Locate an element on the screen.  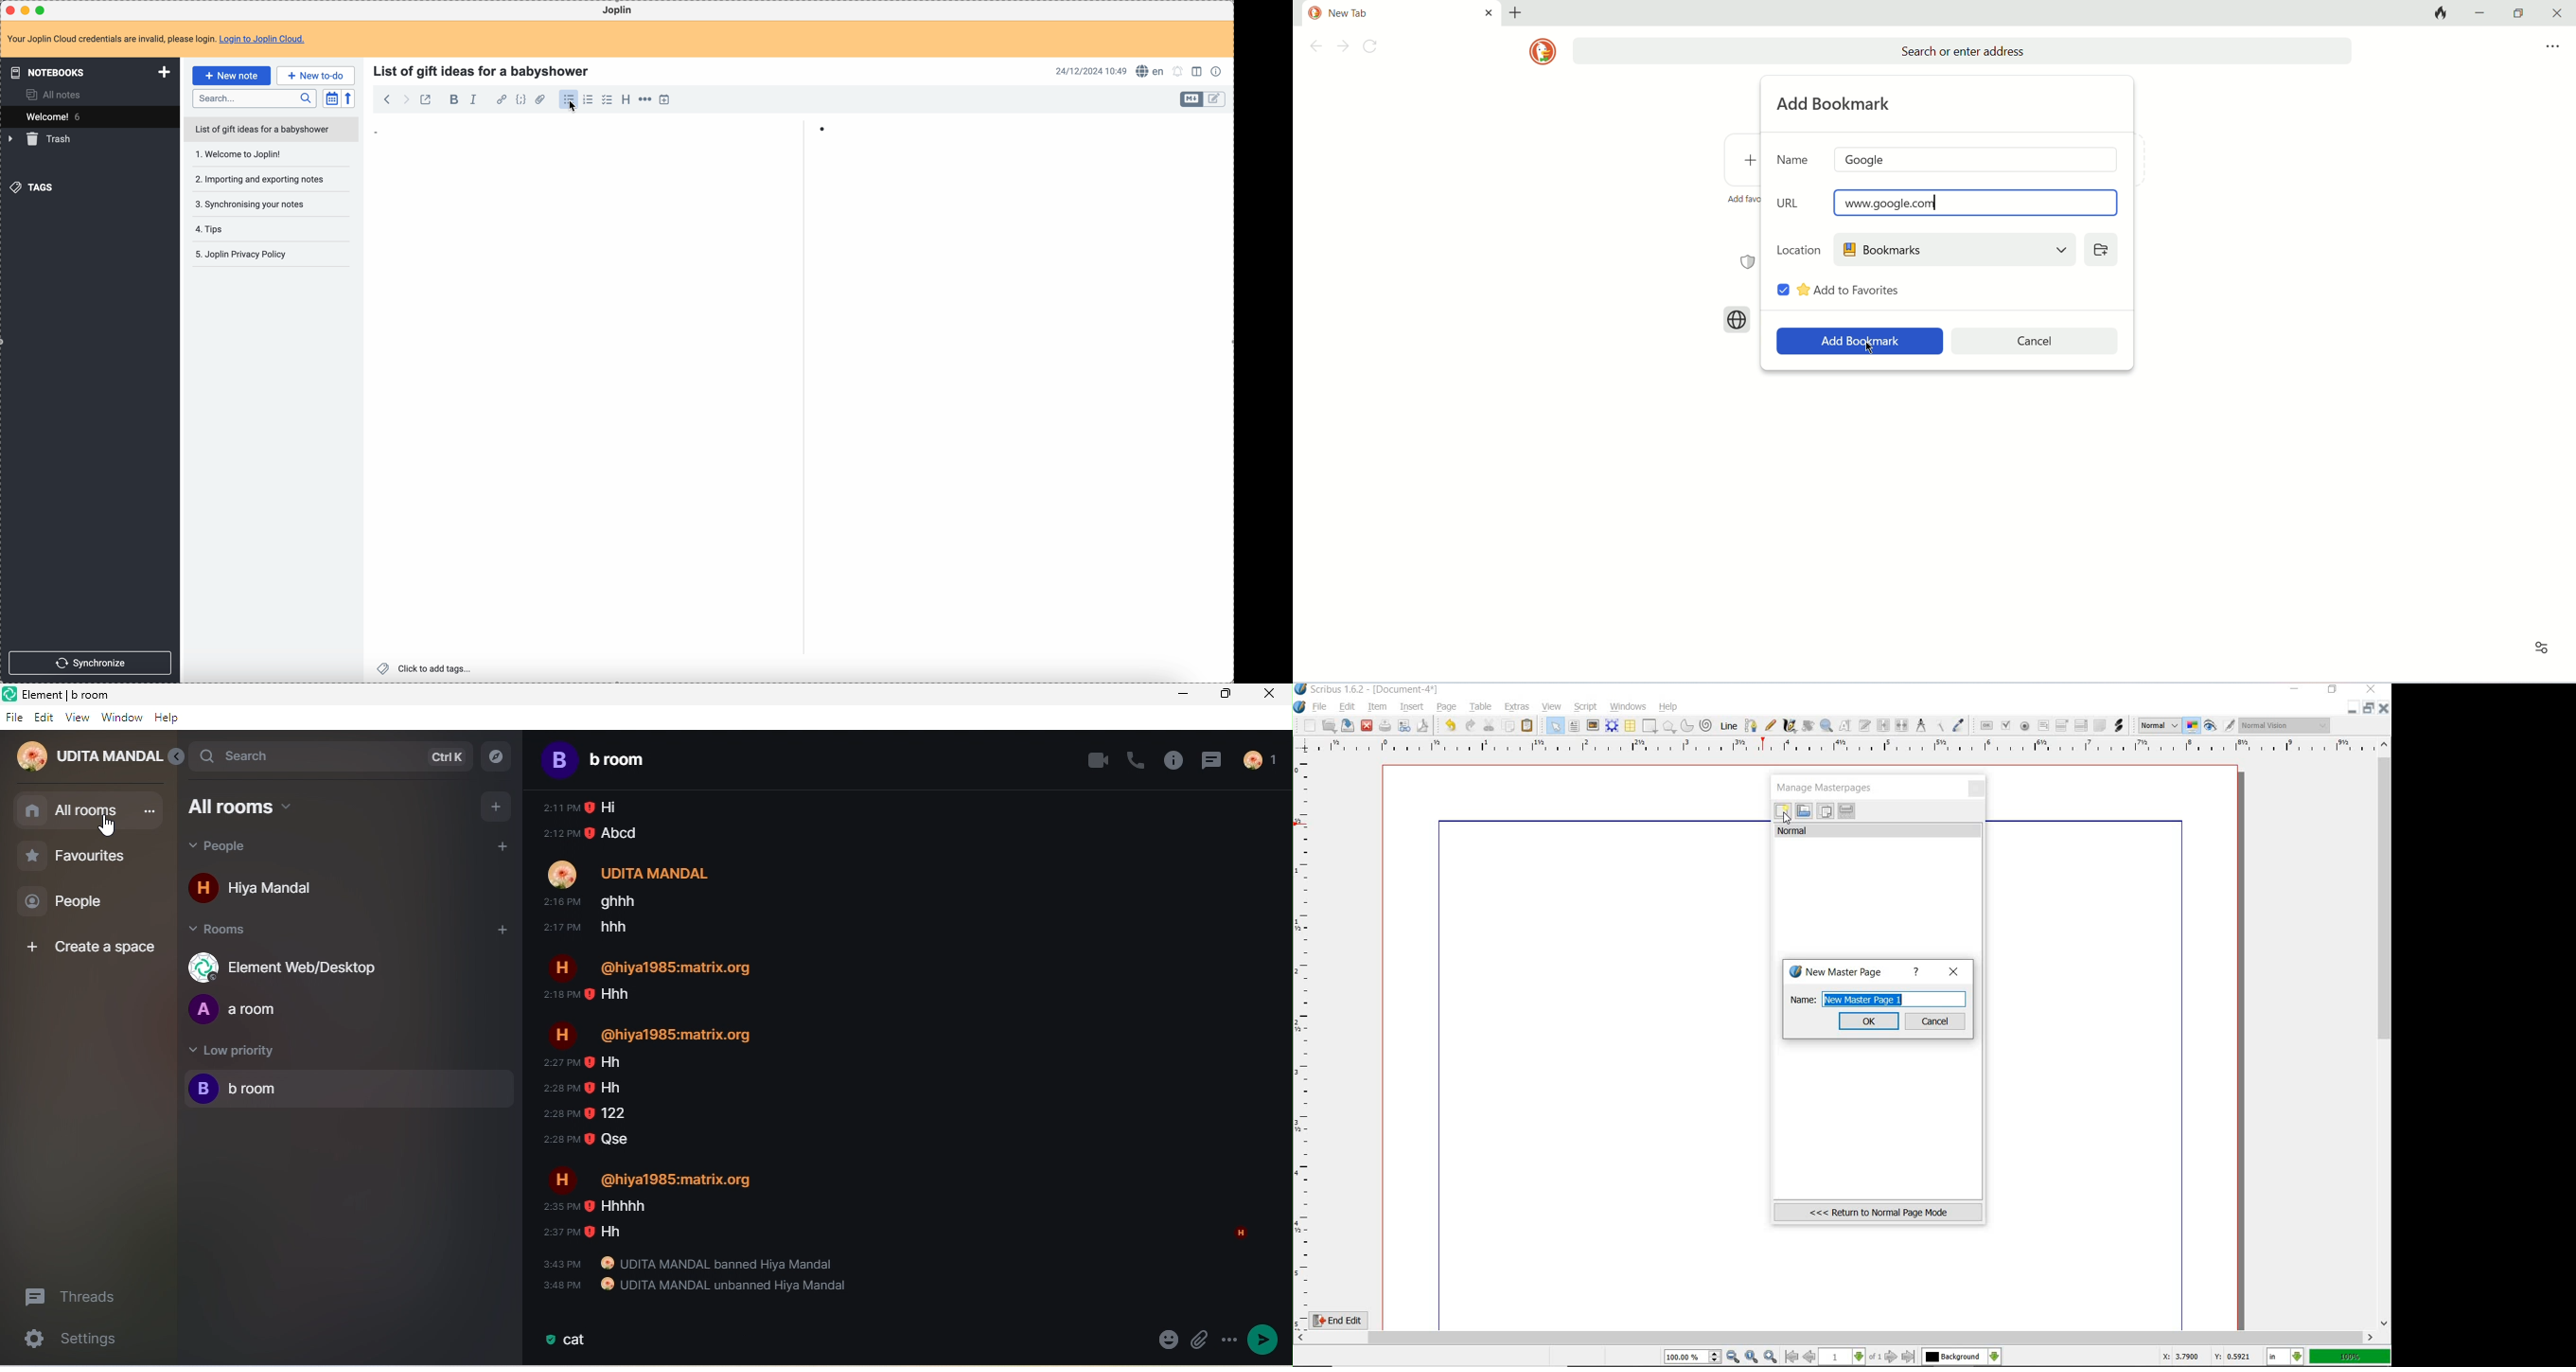
spiral is located at coordinates (1706, 725).